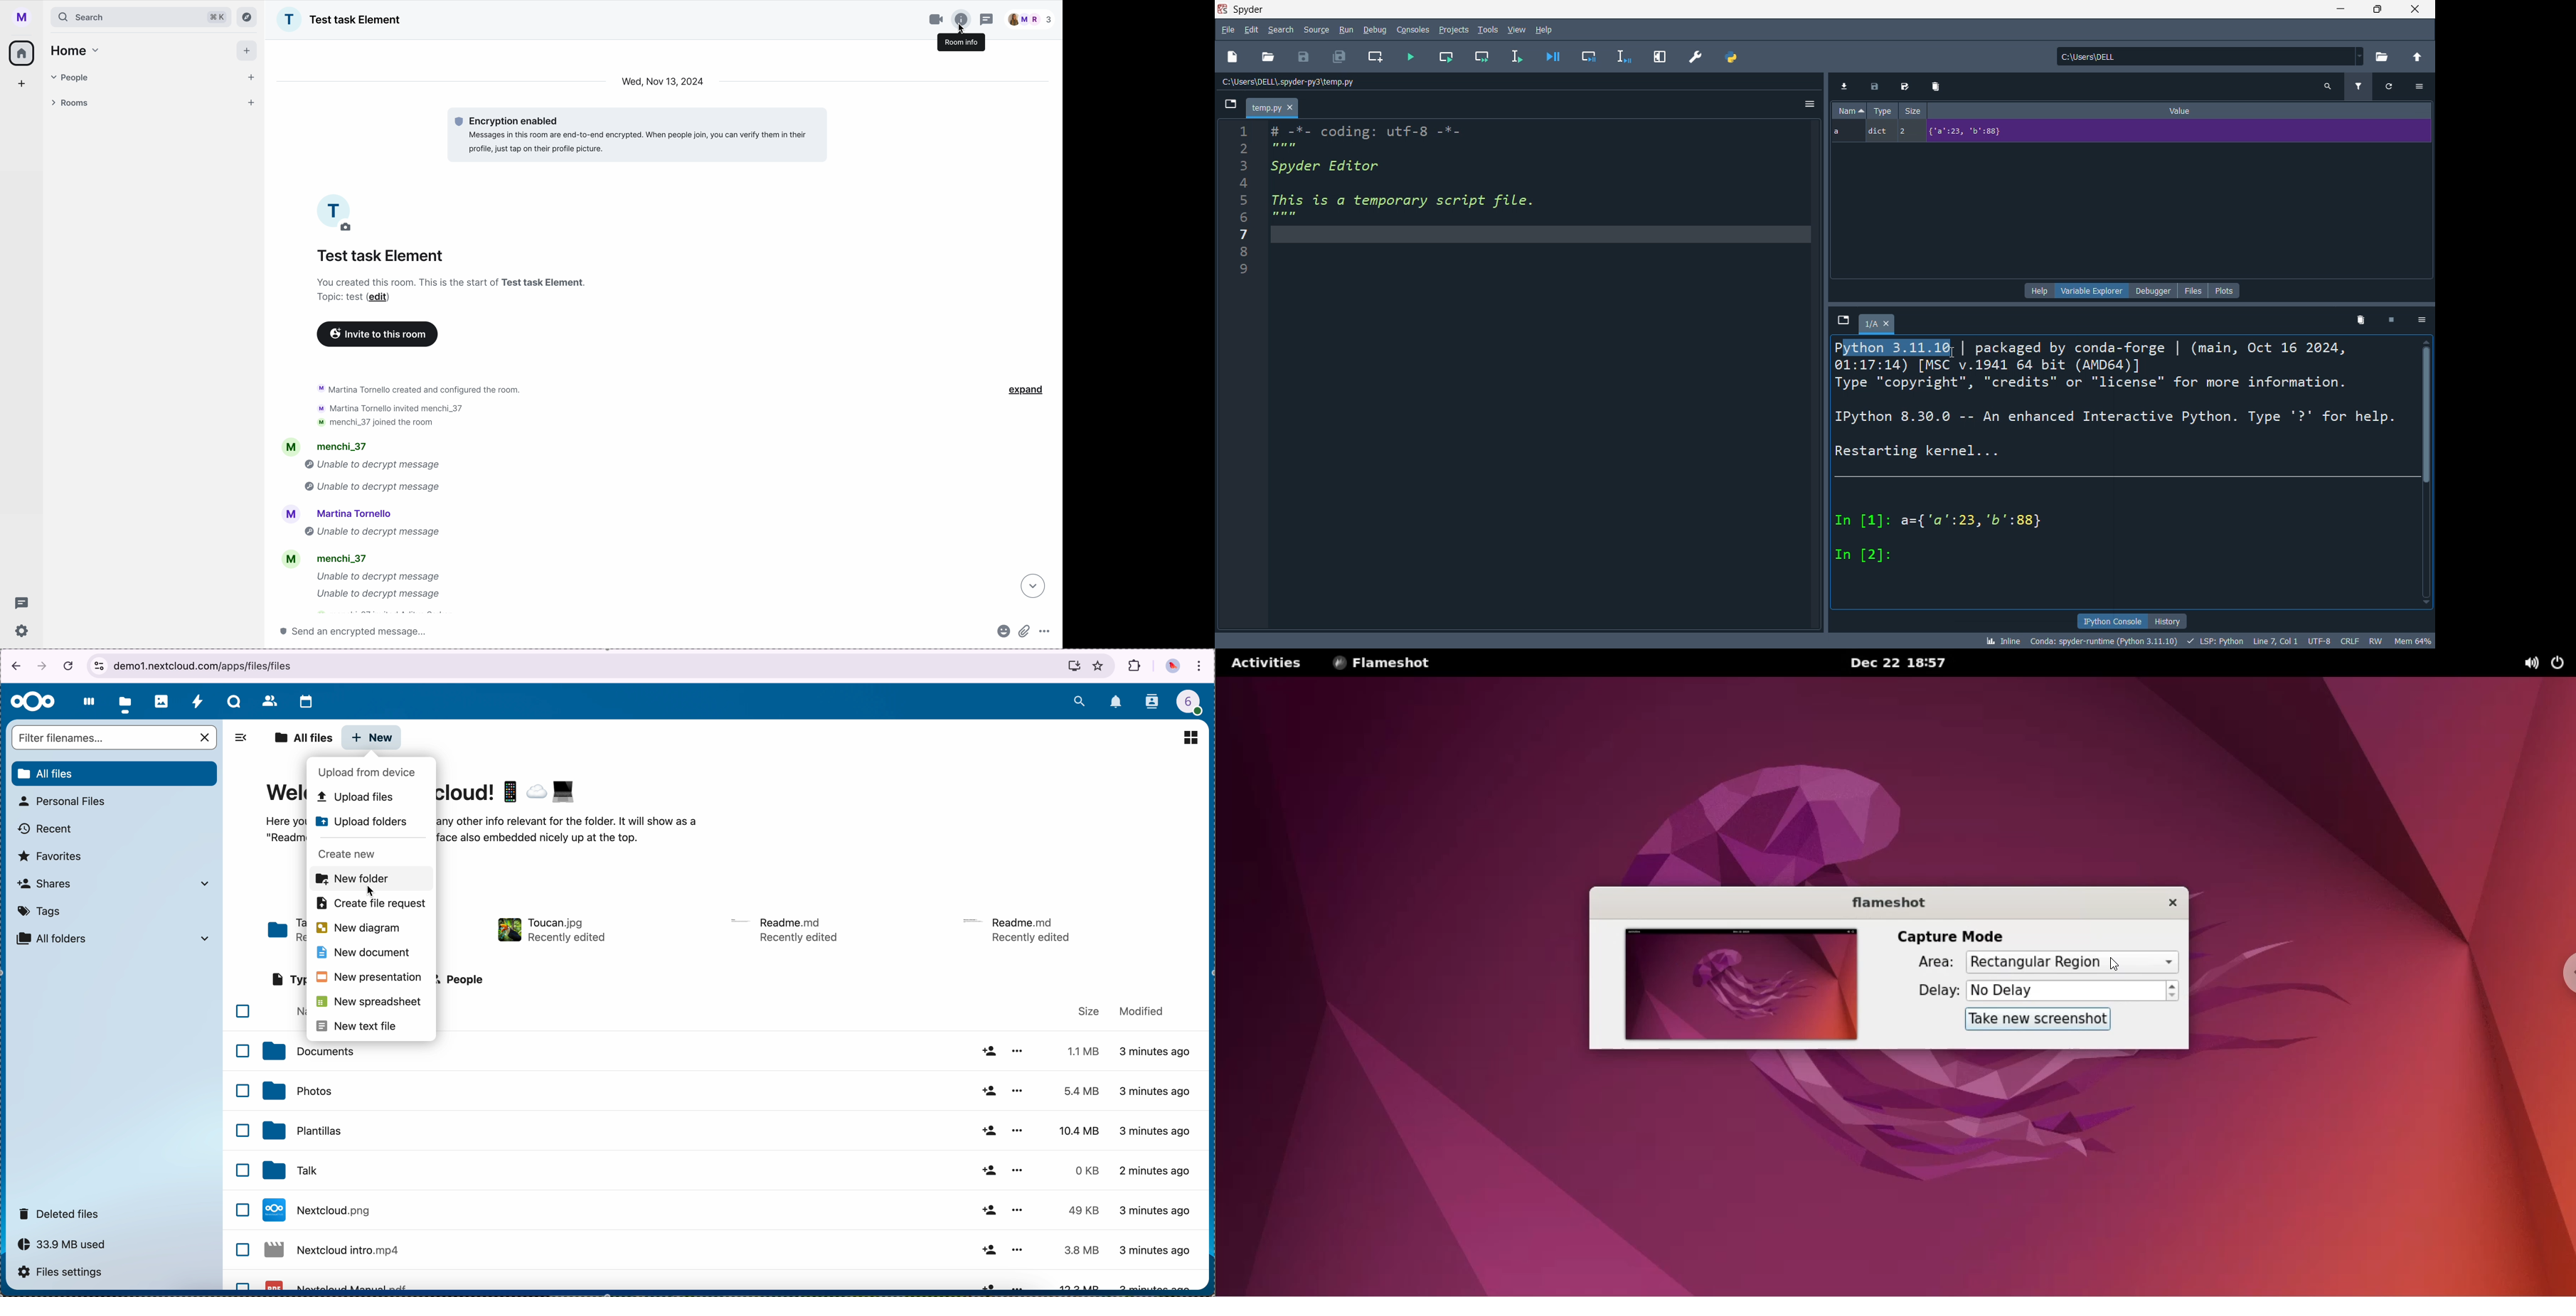  I want to click on 3 minutes ago, so click(1157, 1055).